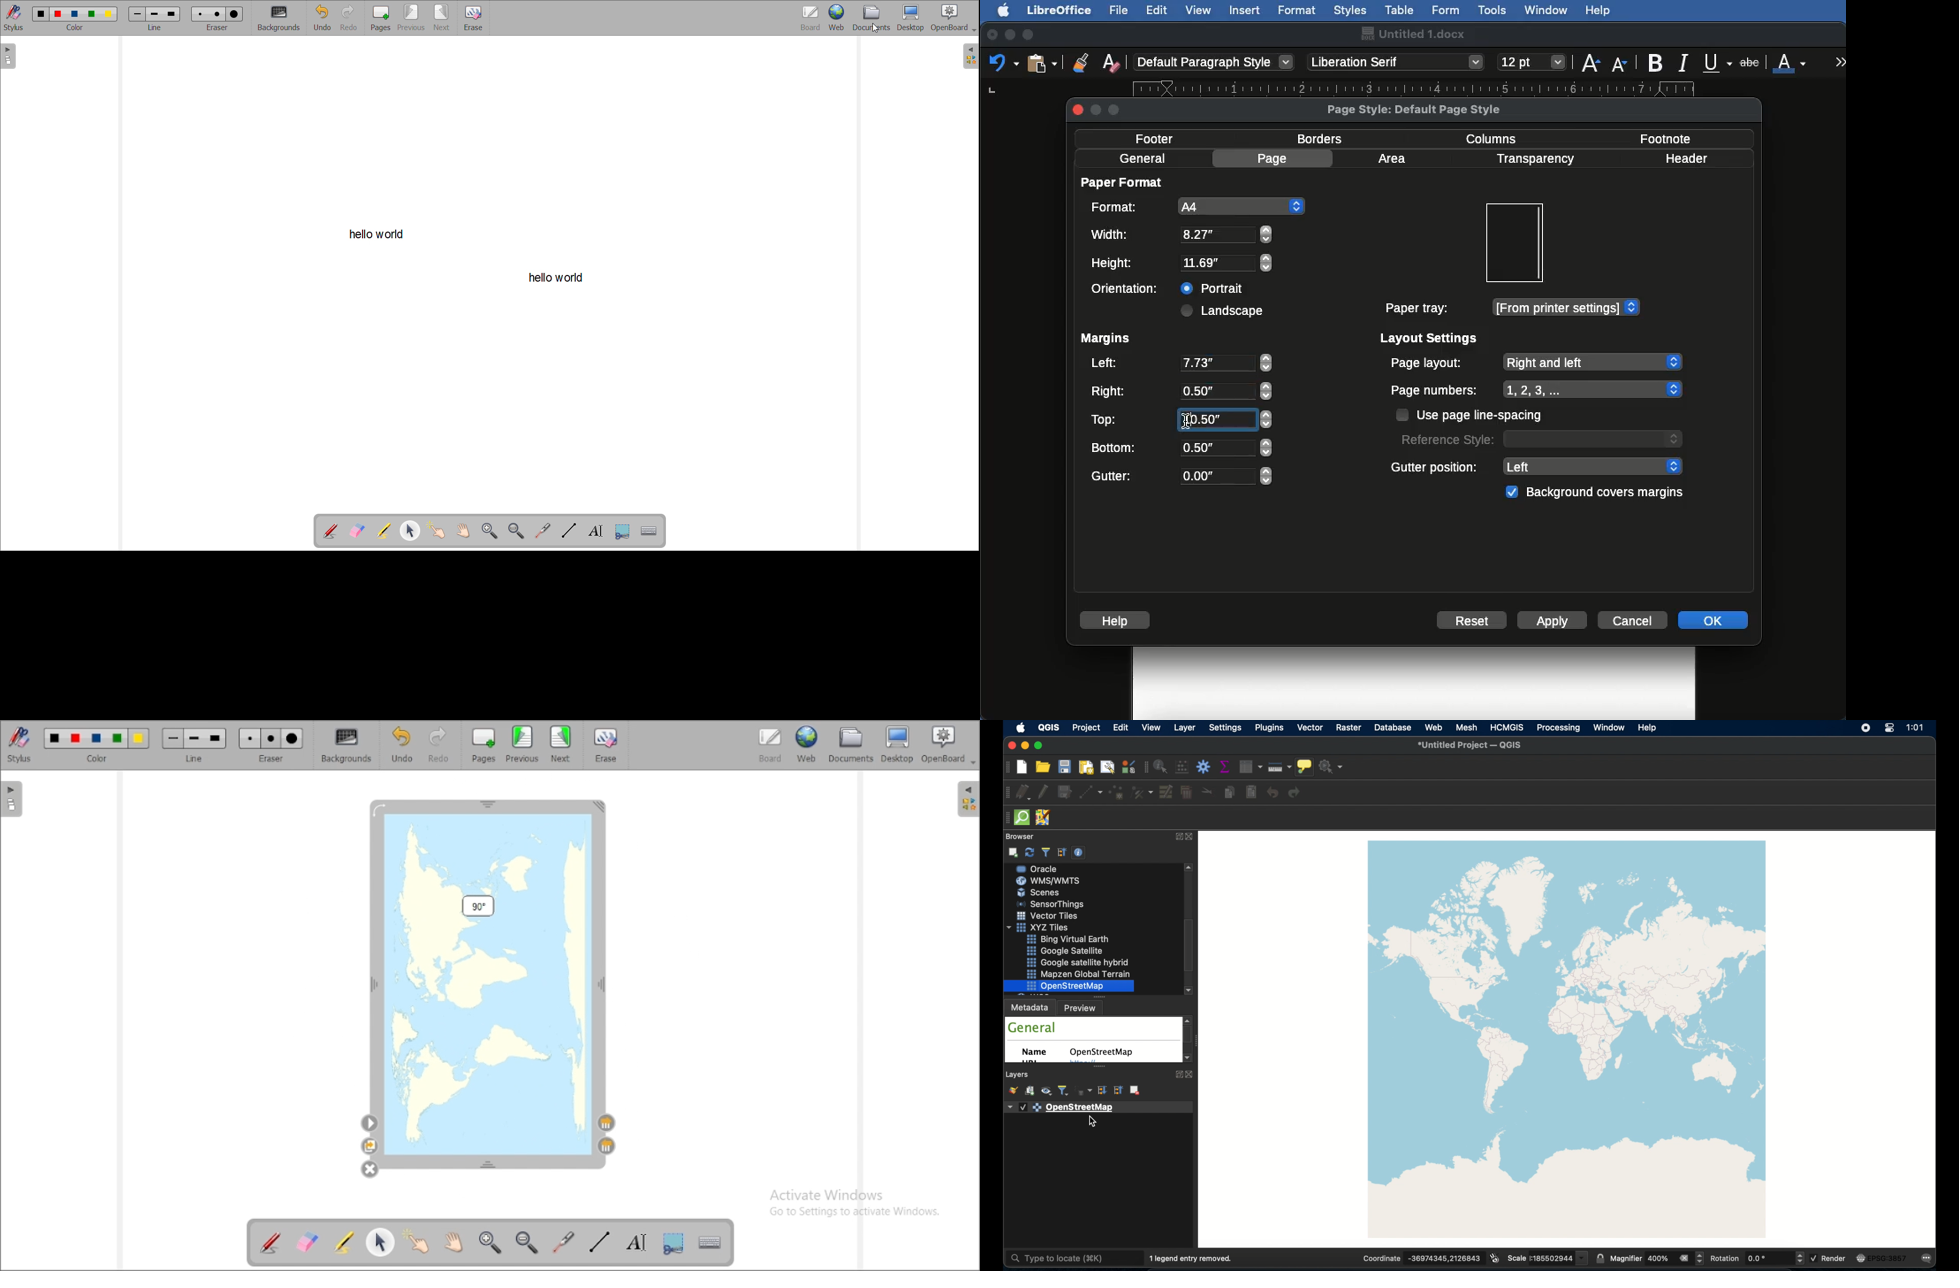 This screenshot has height=1288, width=1960. I want to click on settings, so click(1225, 728).